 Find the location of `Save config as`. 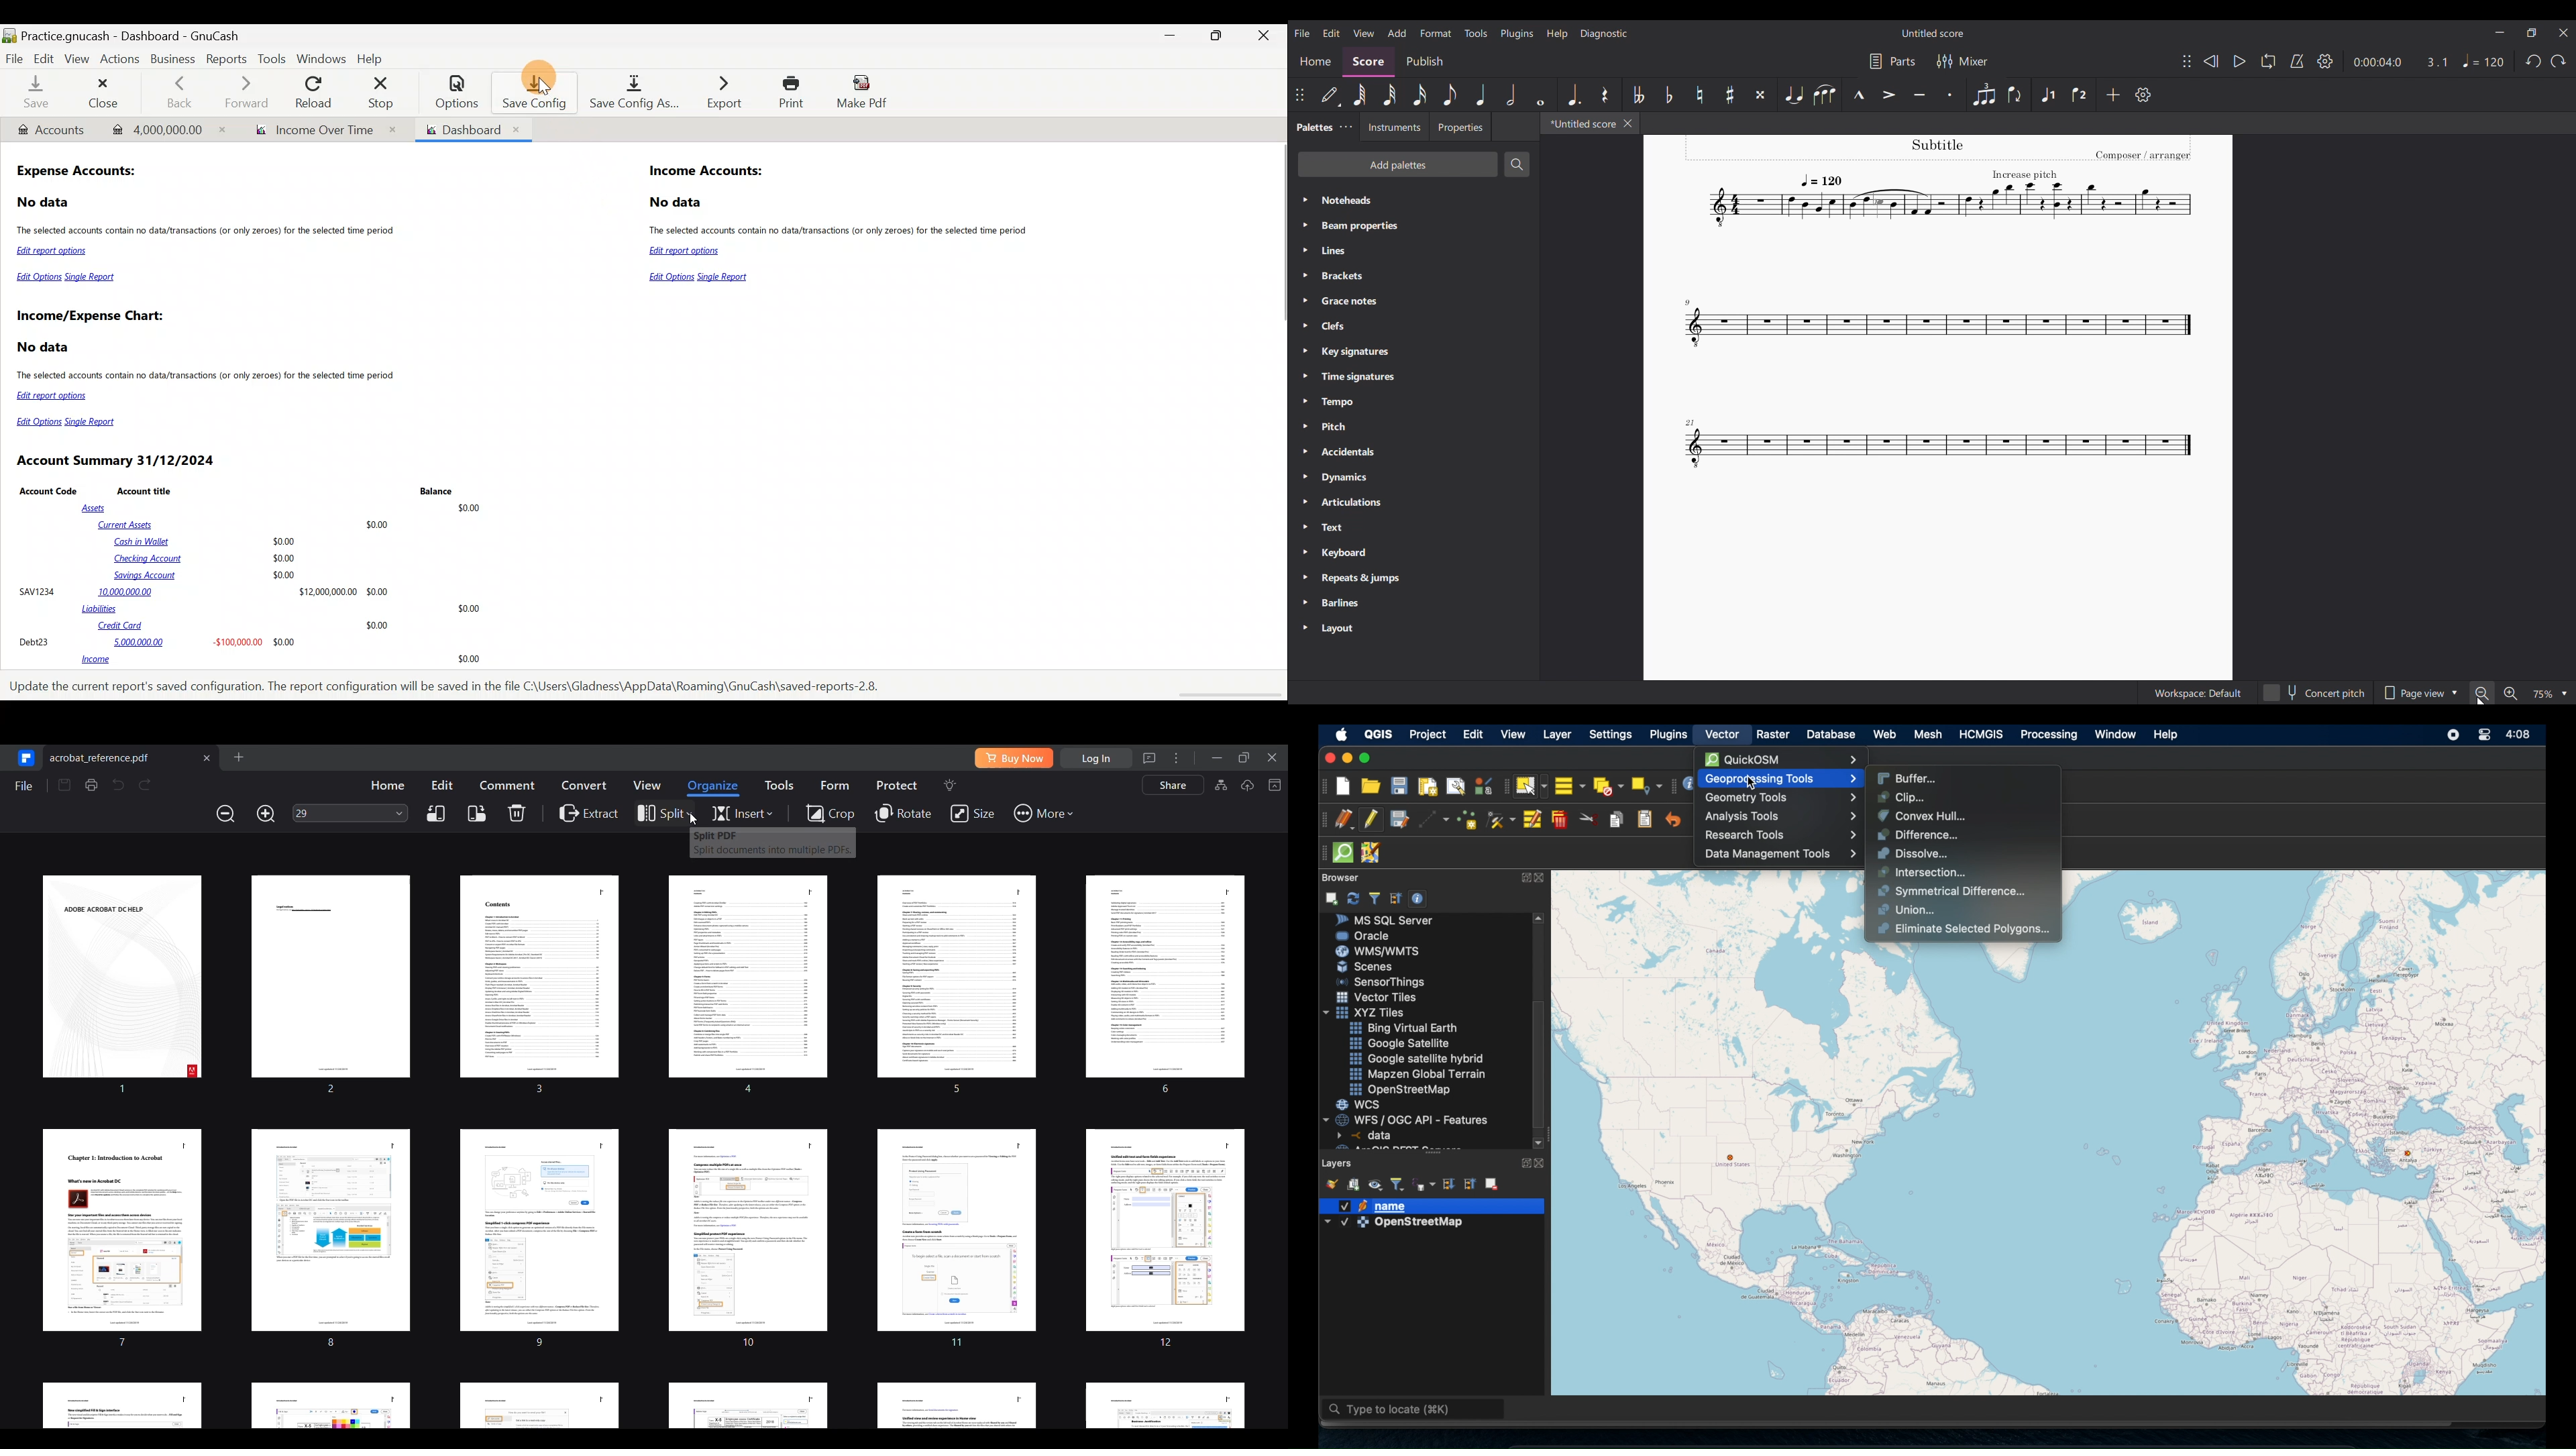

Save config as is located at coordinates (630, 93).